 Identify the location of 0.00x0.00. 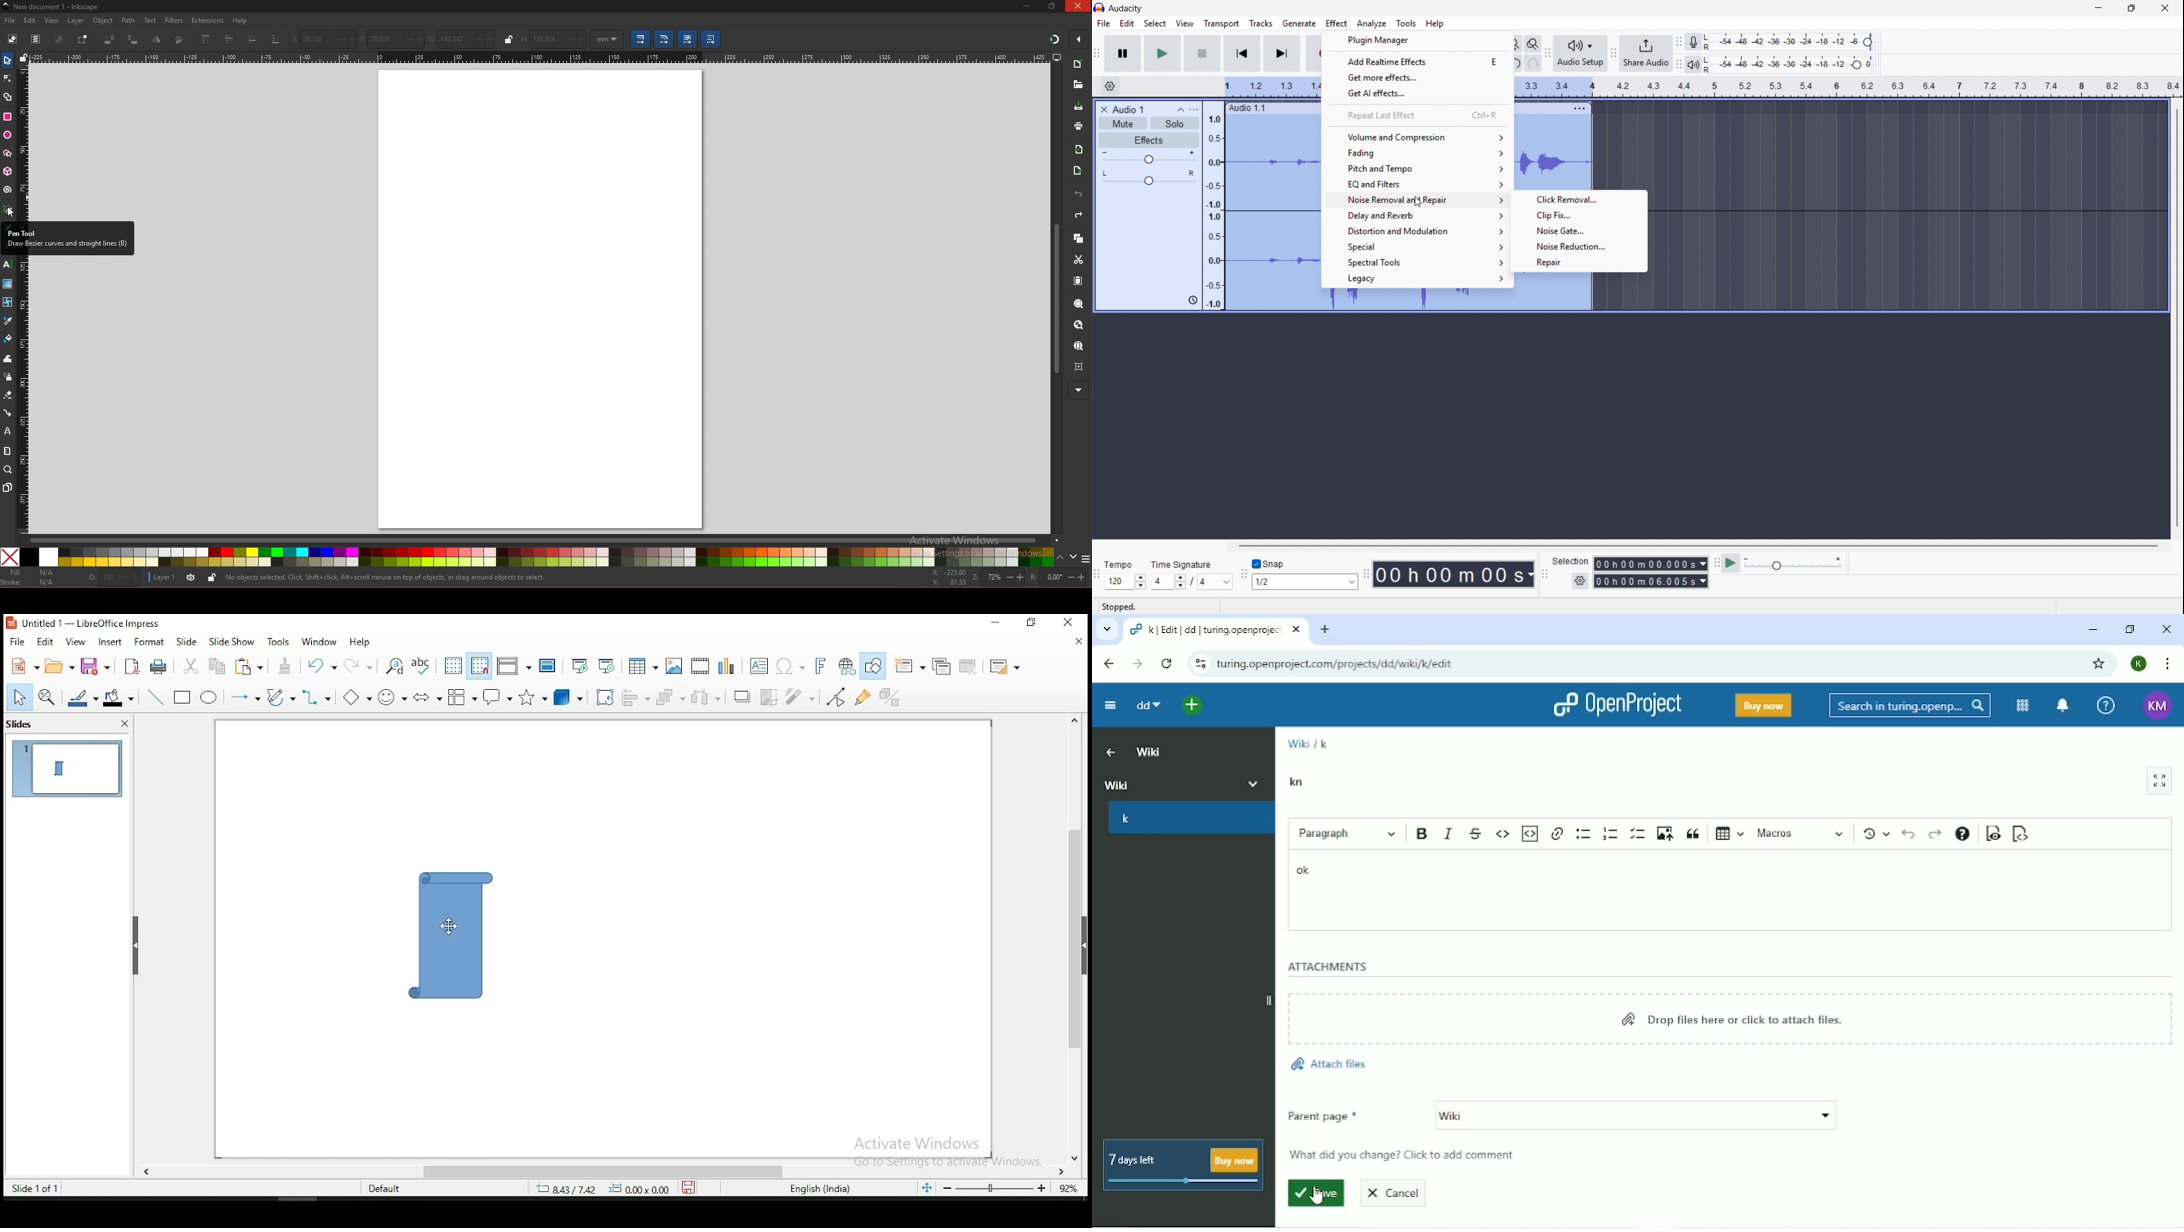
(640, 1191).